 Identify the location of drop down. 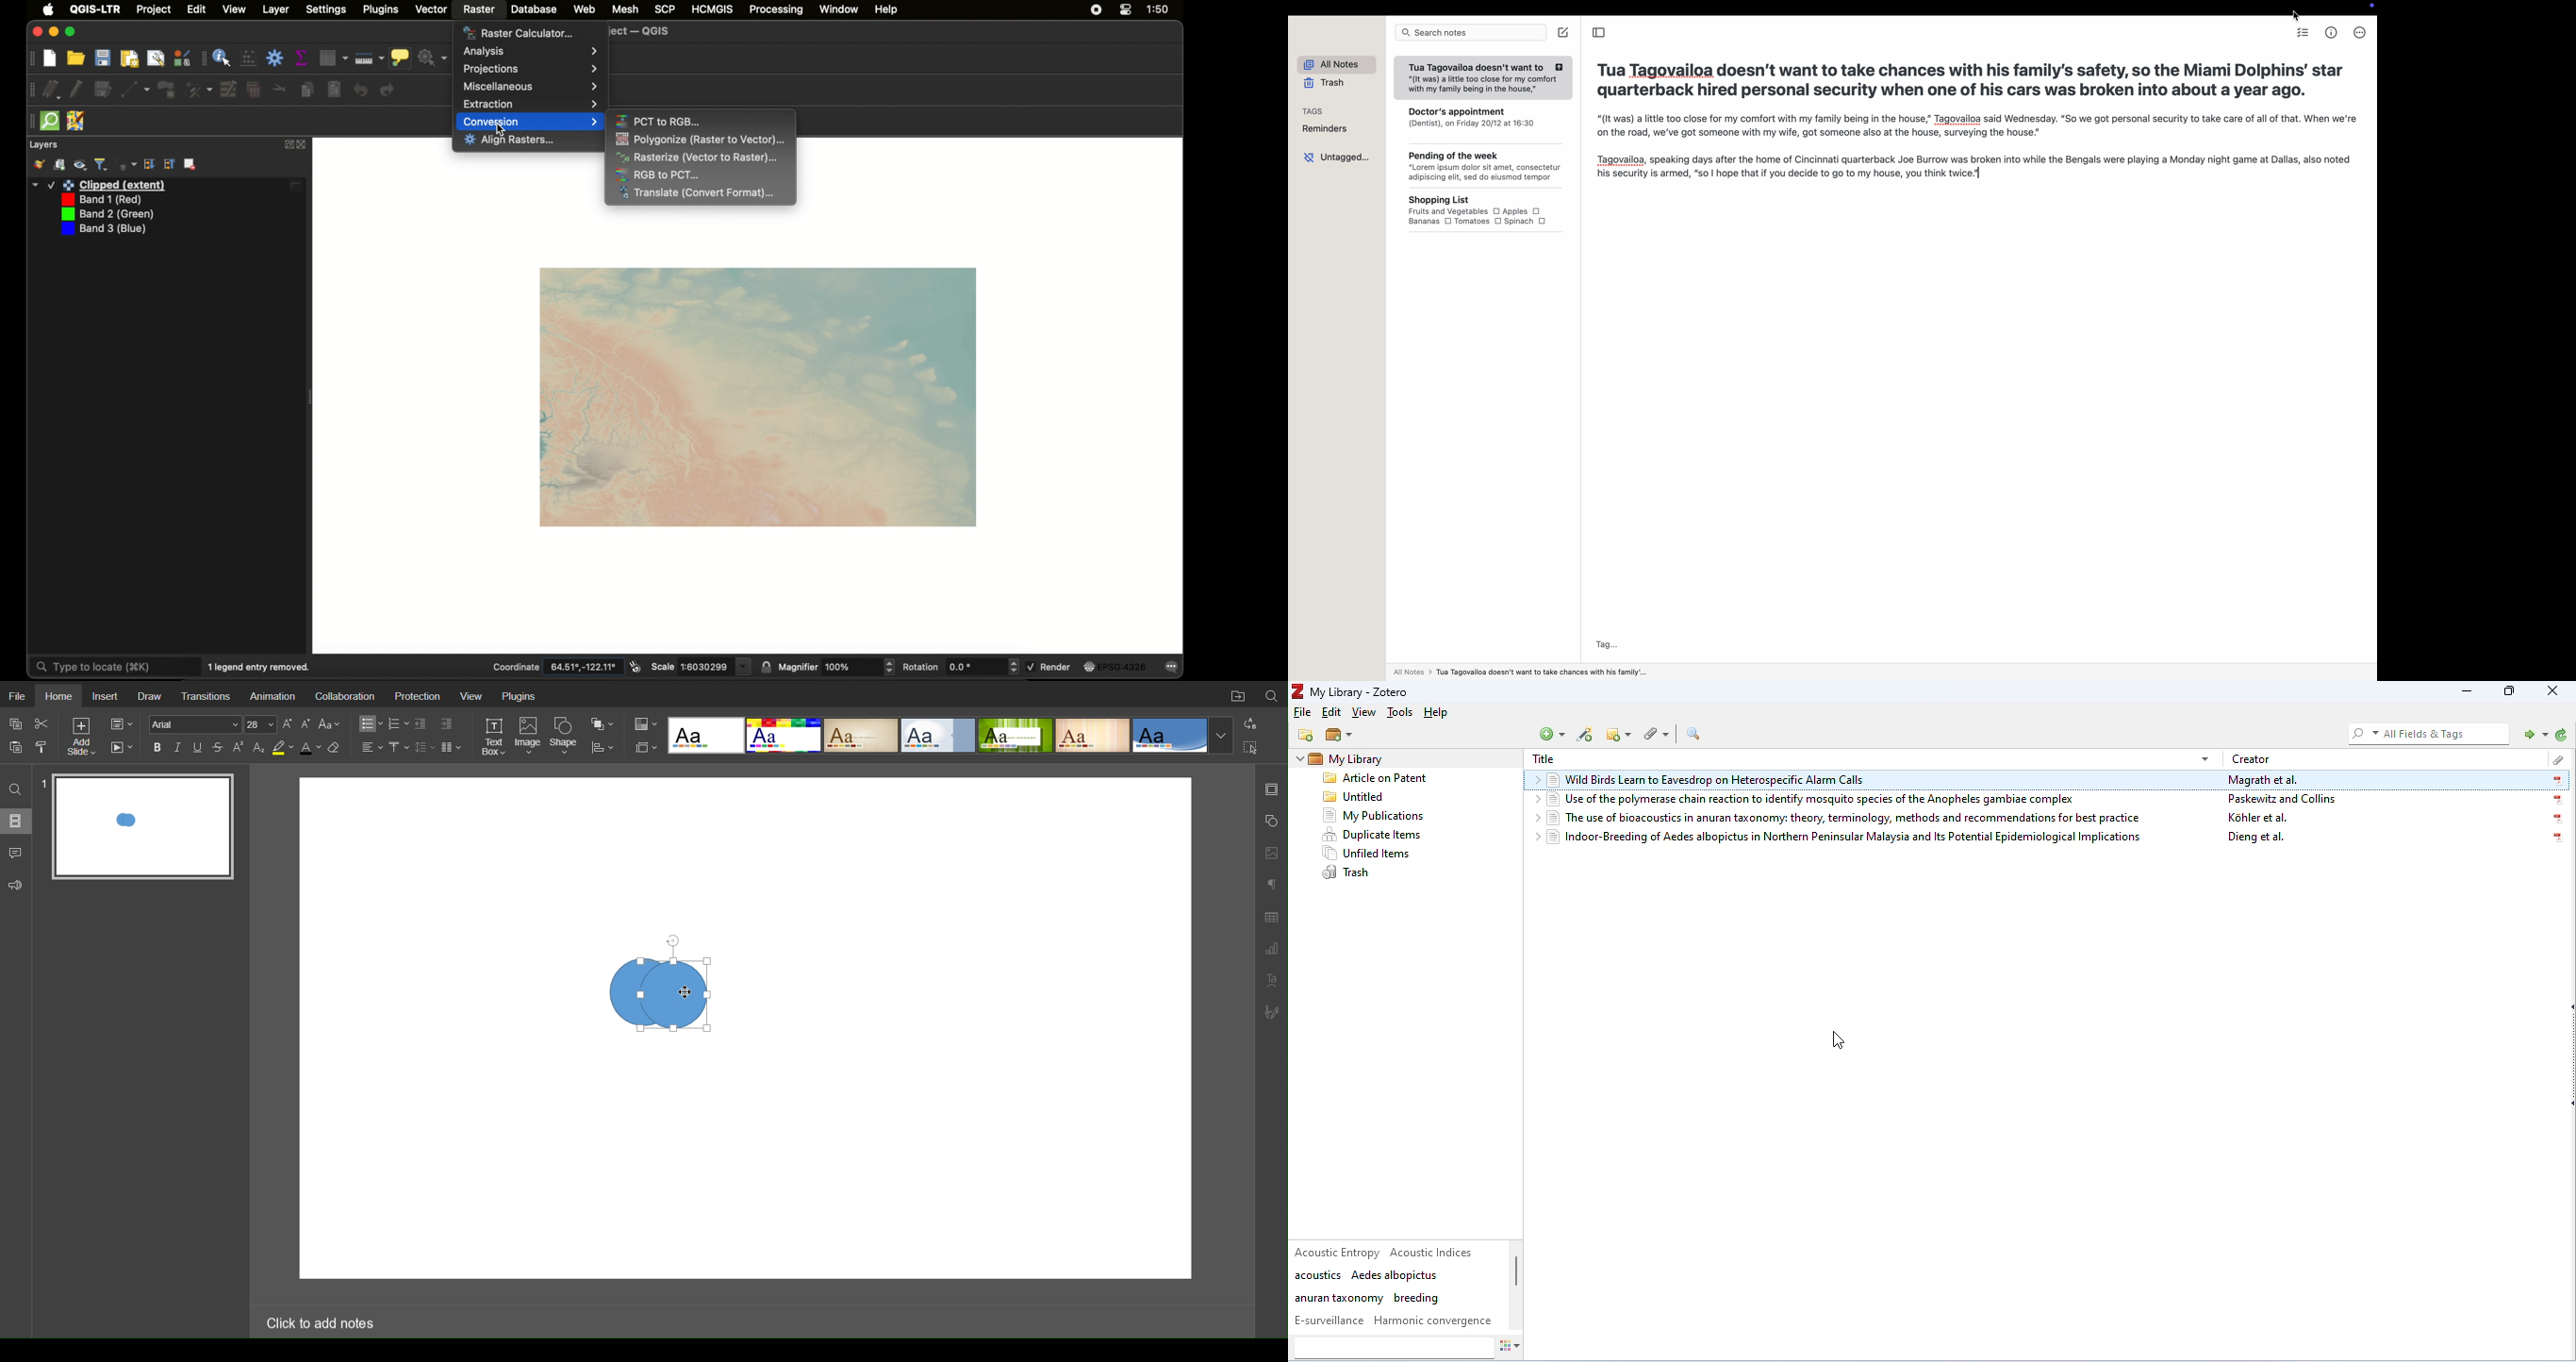
(2204, 757).